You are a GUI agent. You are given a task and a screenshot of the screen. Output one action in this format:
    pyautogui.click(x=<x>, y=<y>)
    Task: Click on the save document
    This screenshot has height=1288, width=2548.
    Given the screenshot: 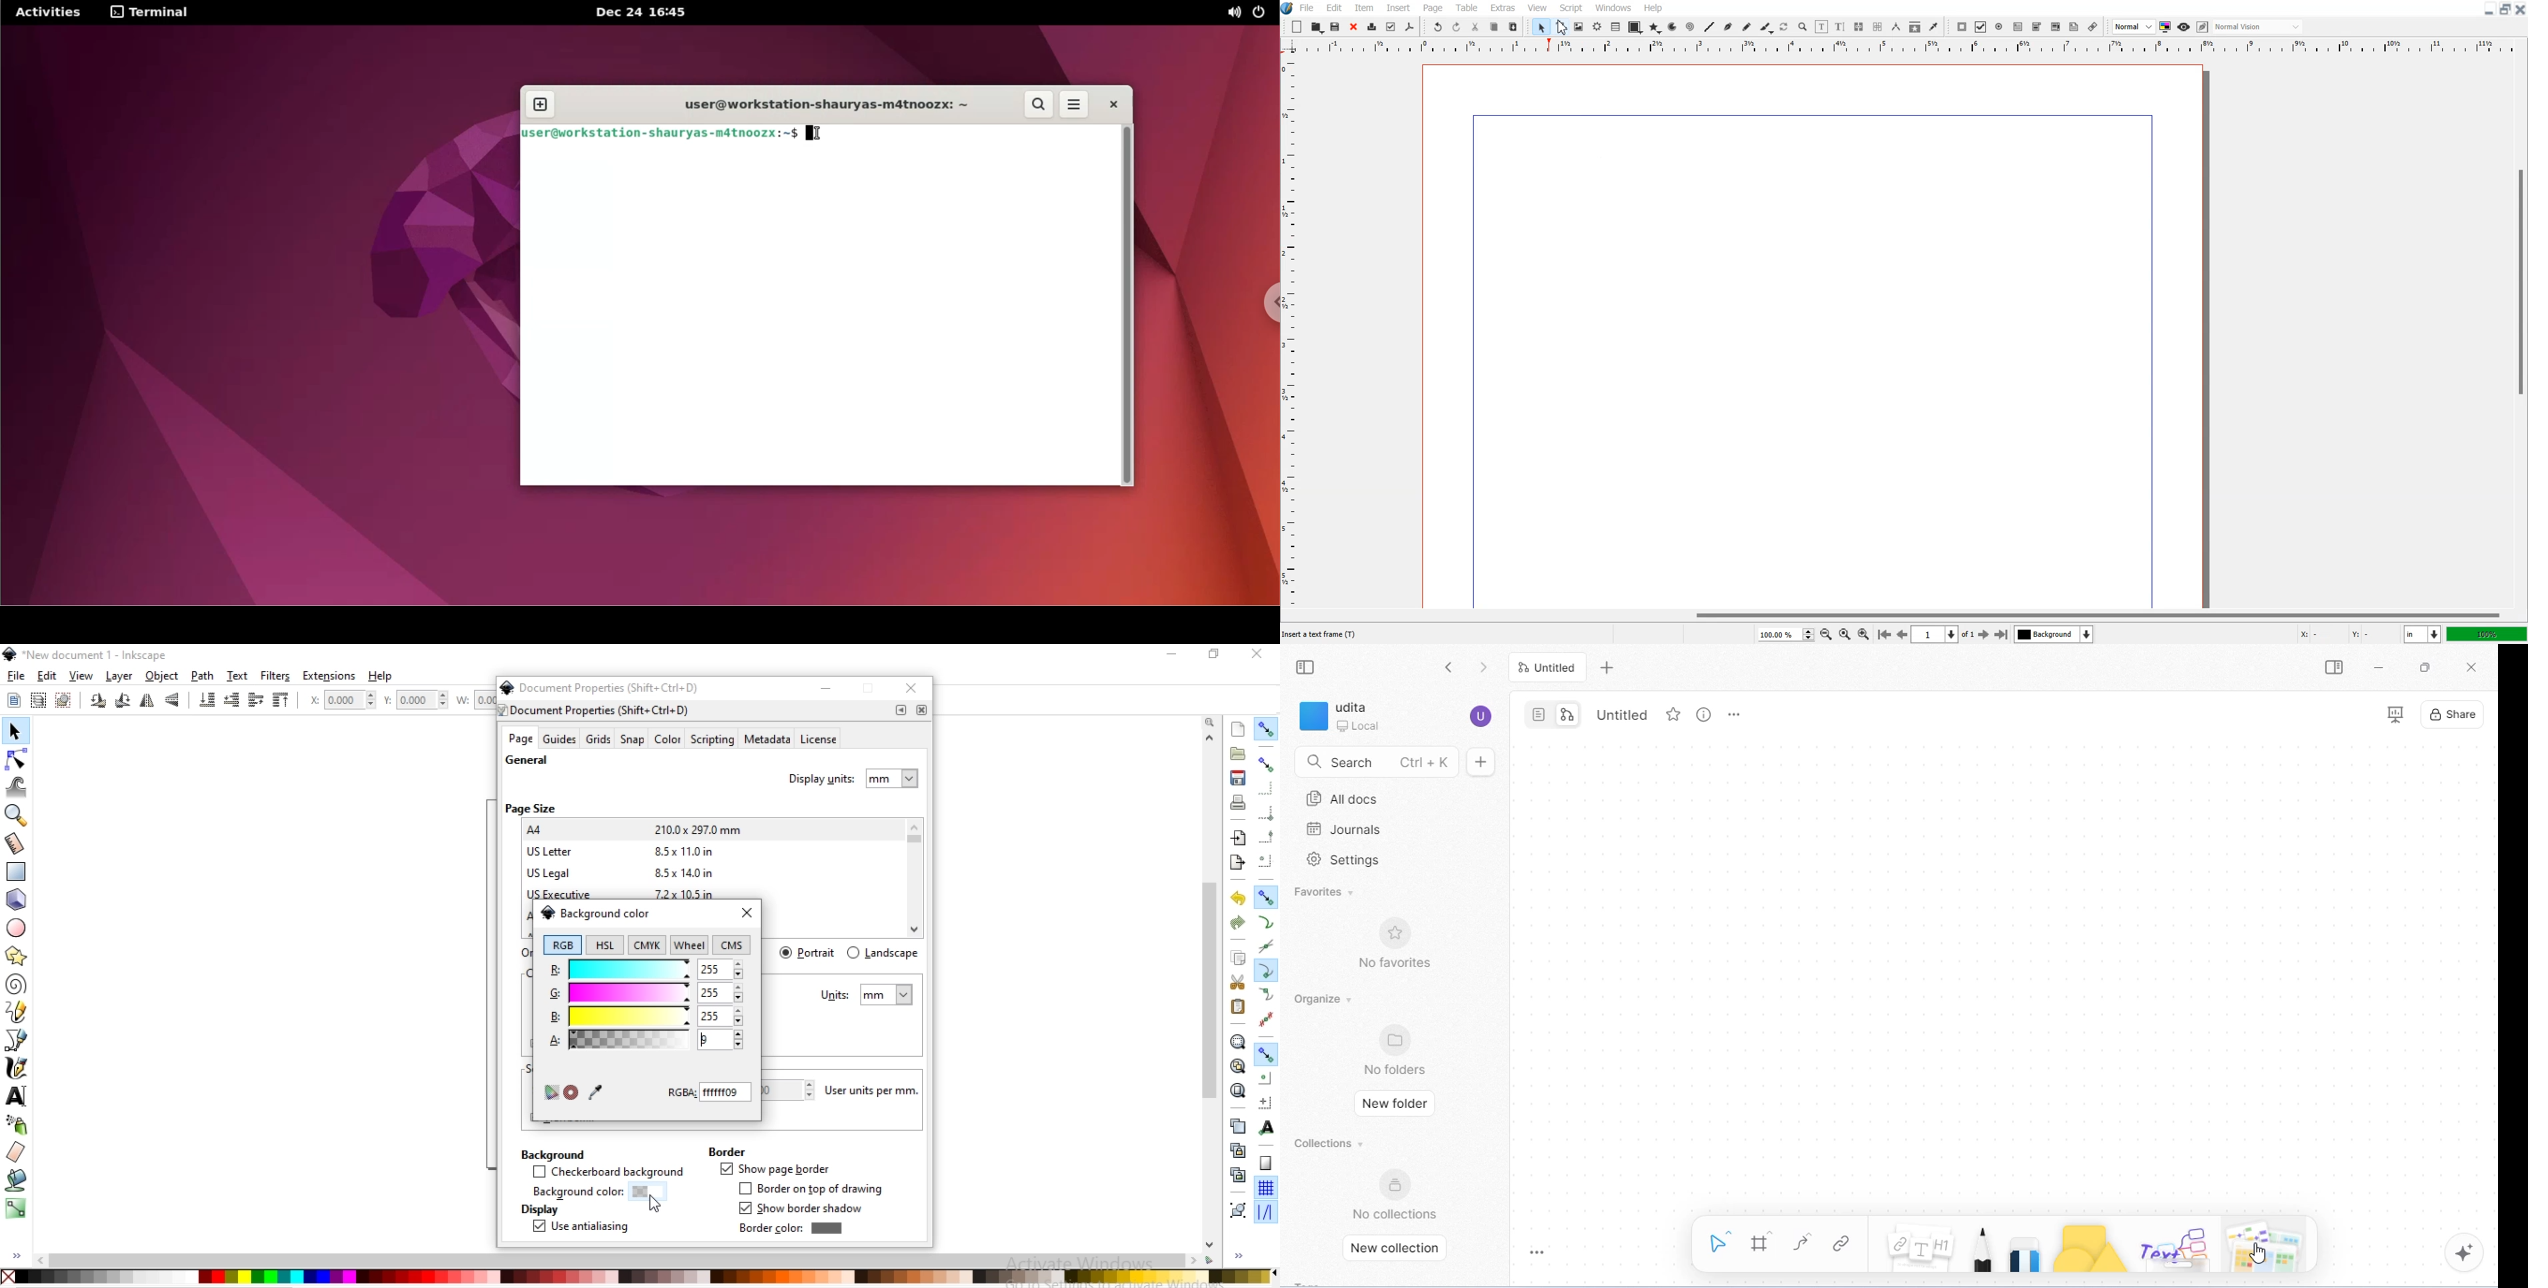 What is the action you would take?
    pyautogui.click(x=1238, y=778)
    